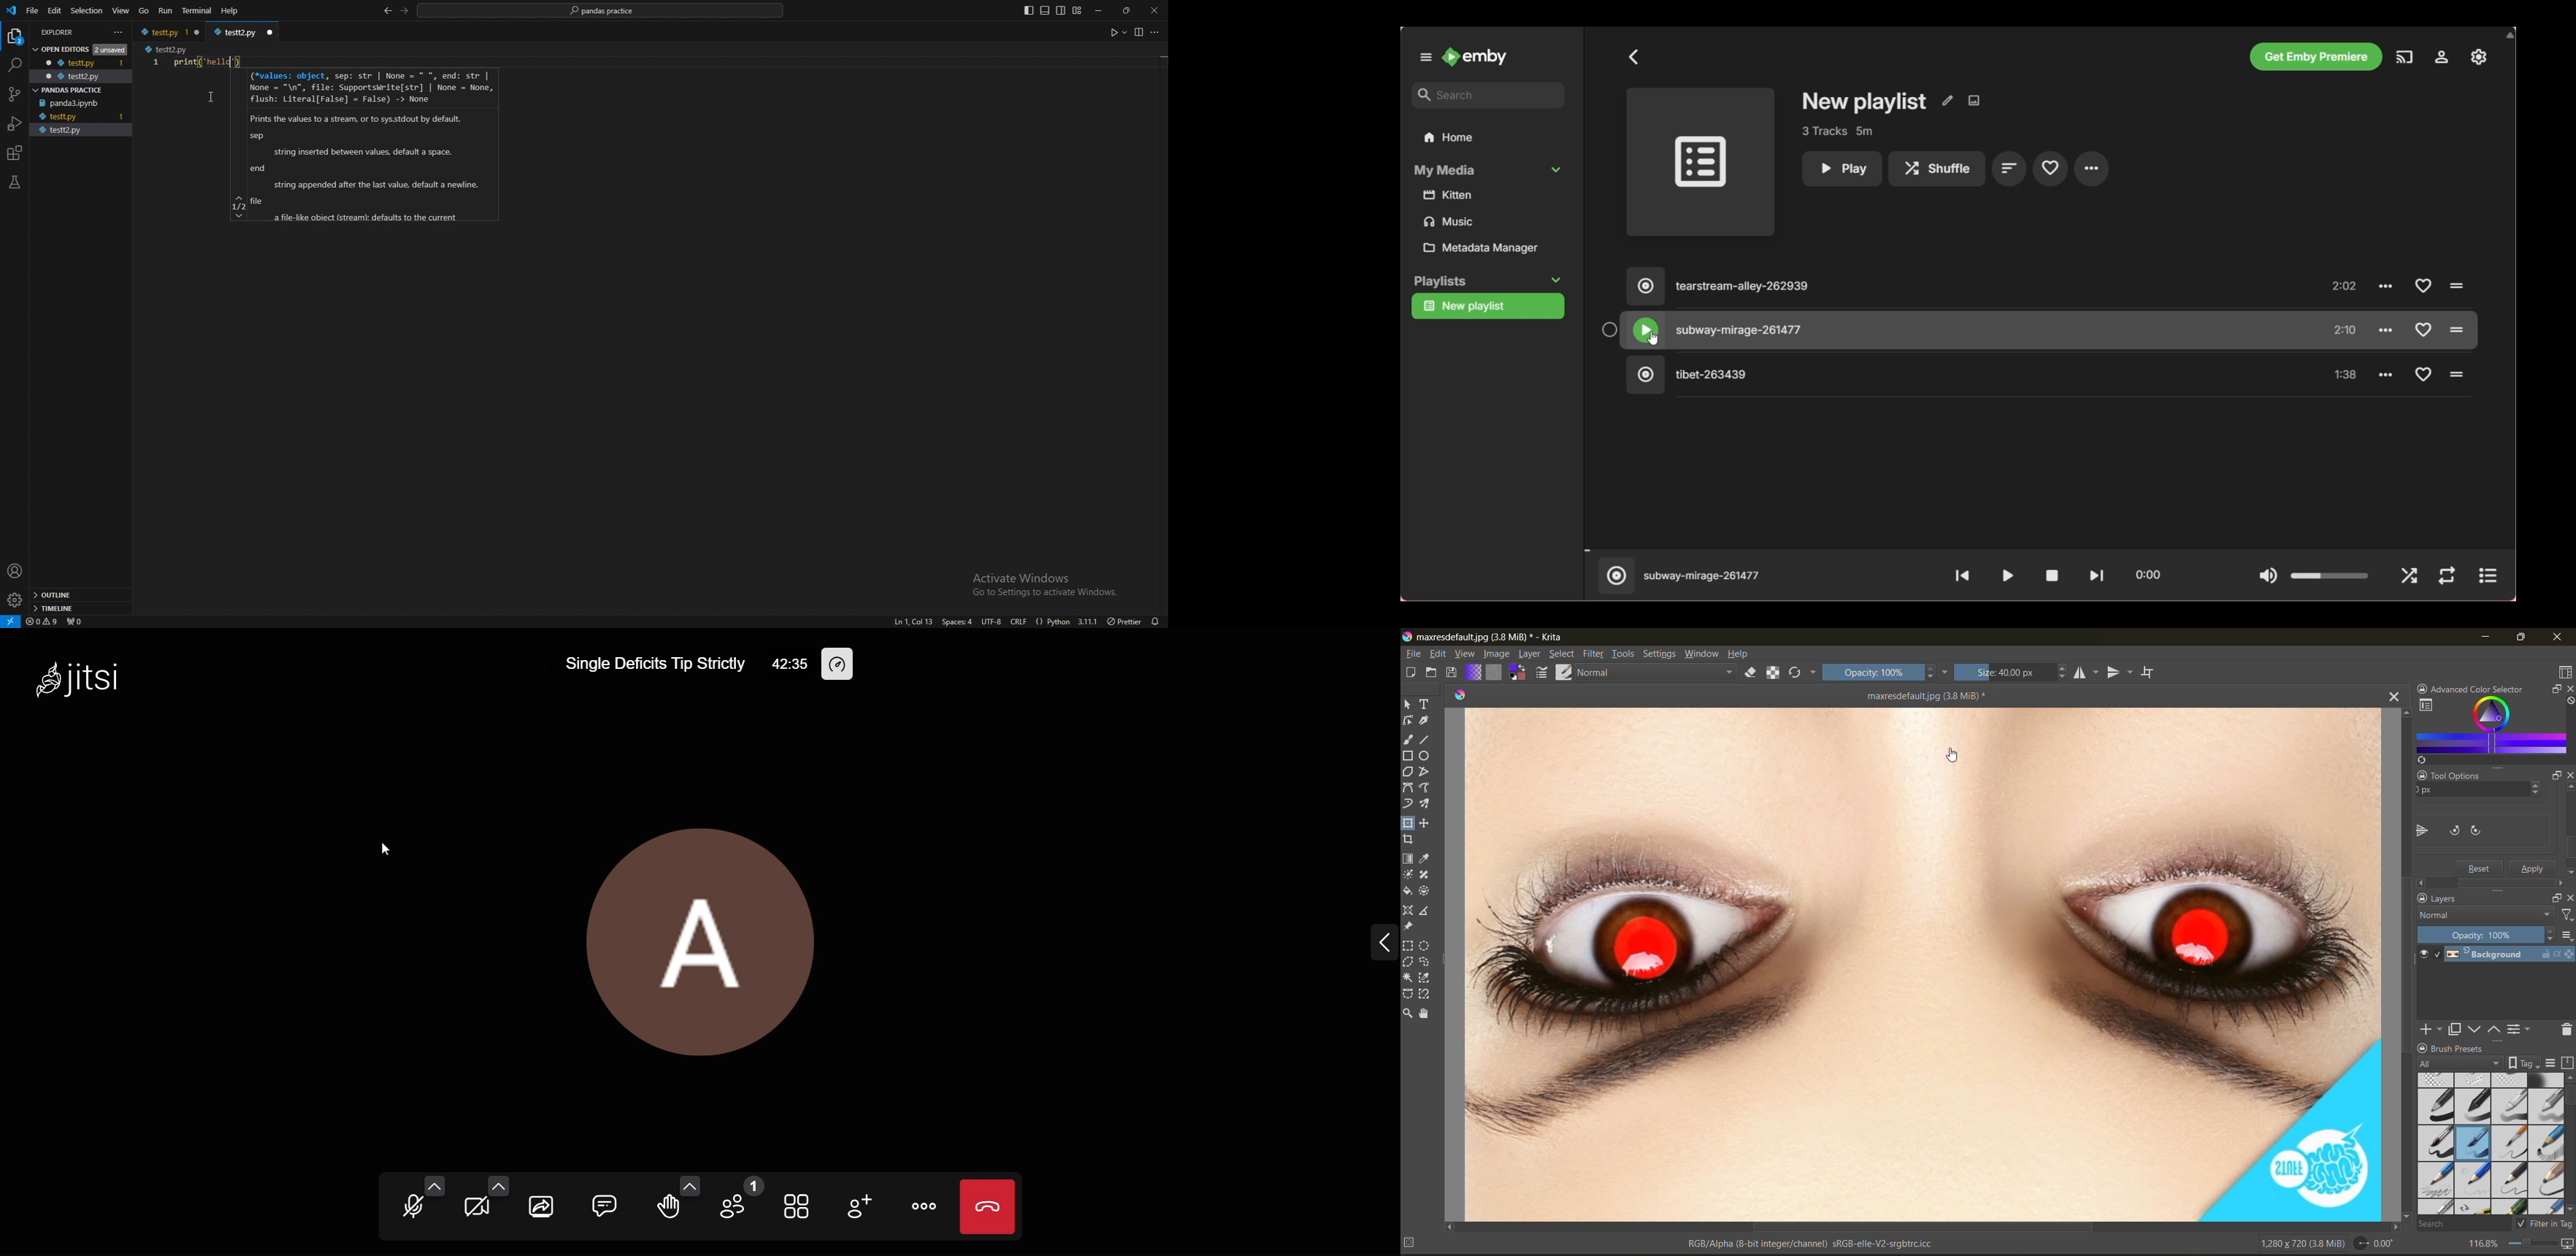  What do you see at coordinates (84, 684) in the screenshot?
I see `jitsi` at bounding box center [84, 684].